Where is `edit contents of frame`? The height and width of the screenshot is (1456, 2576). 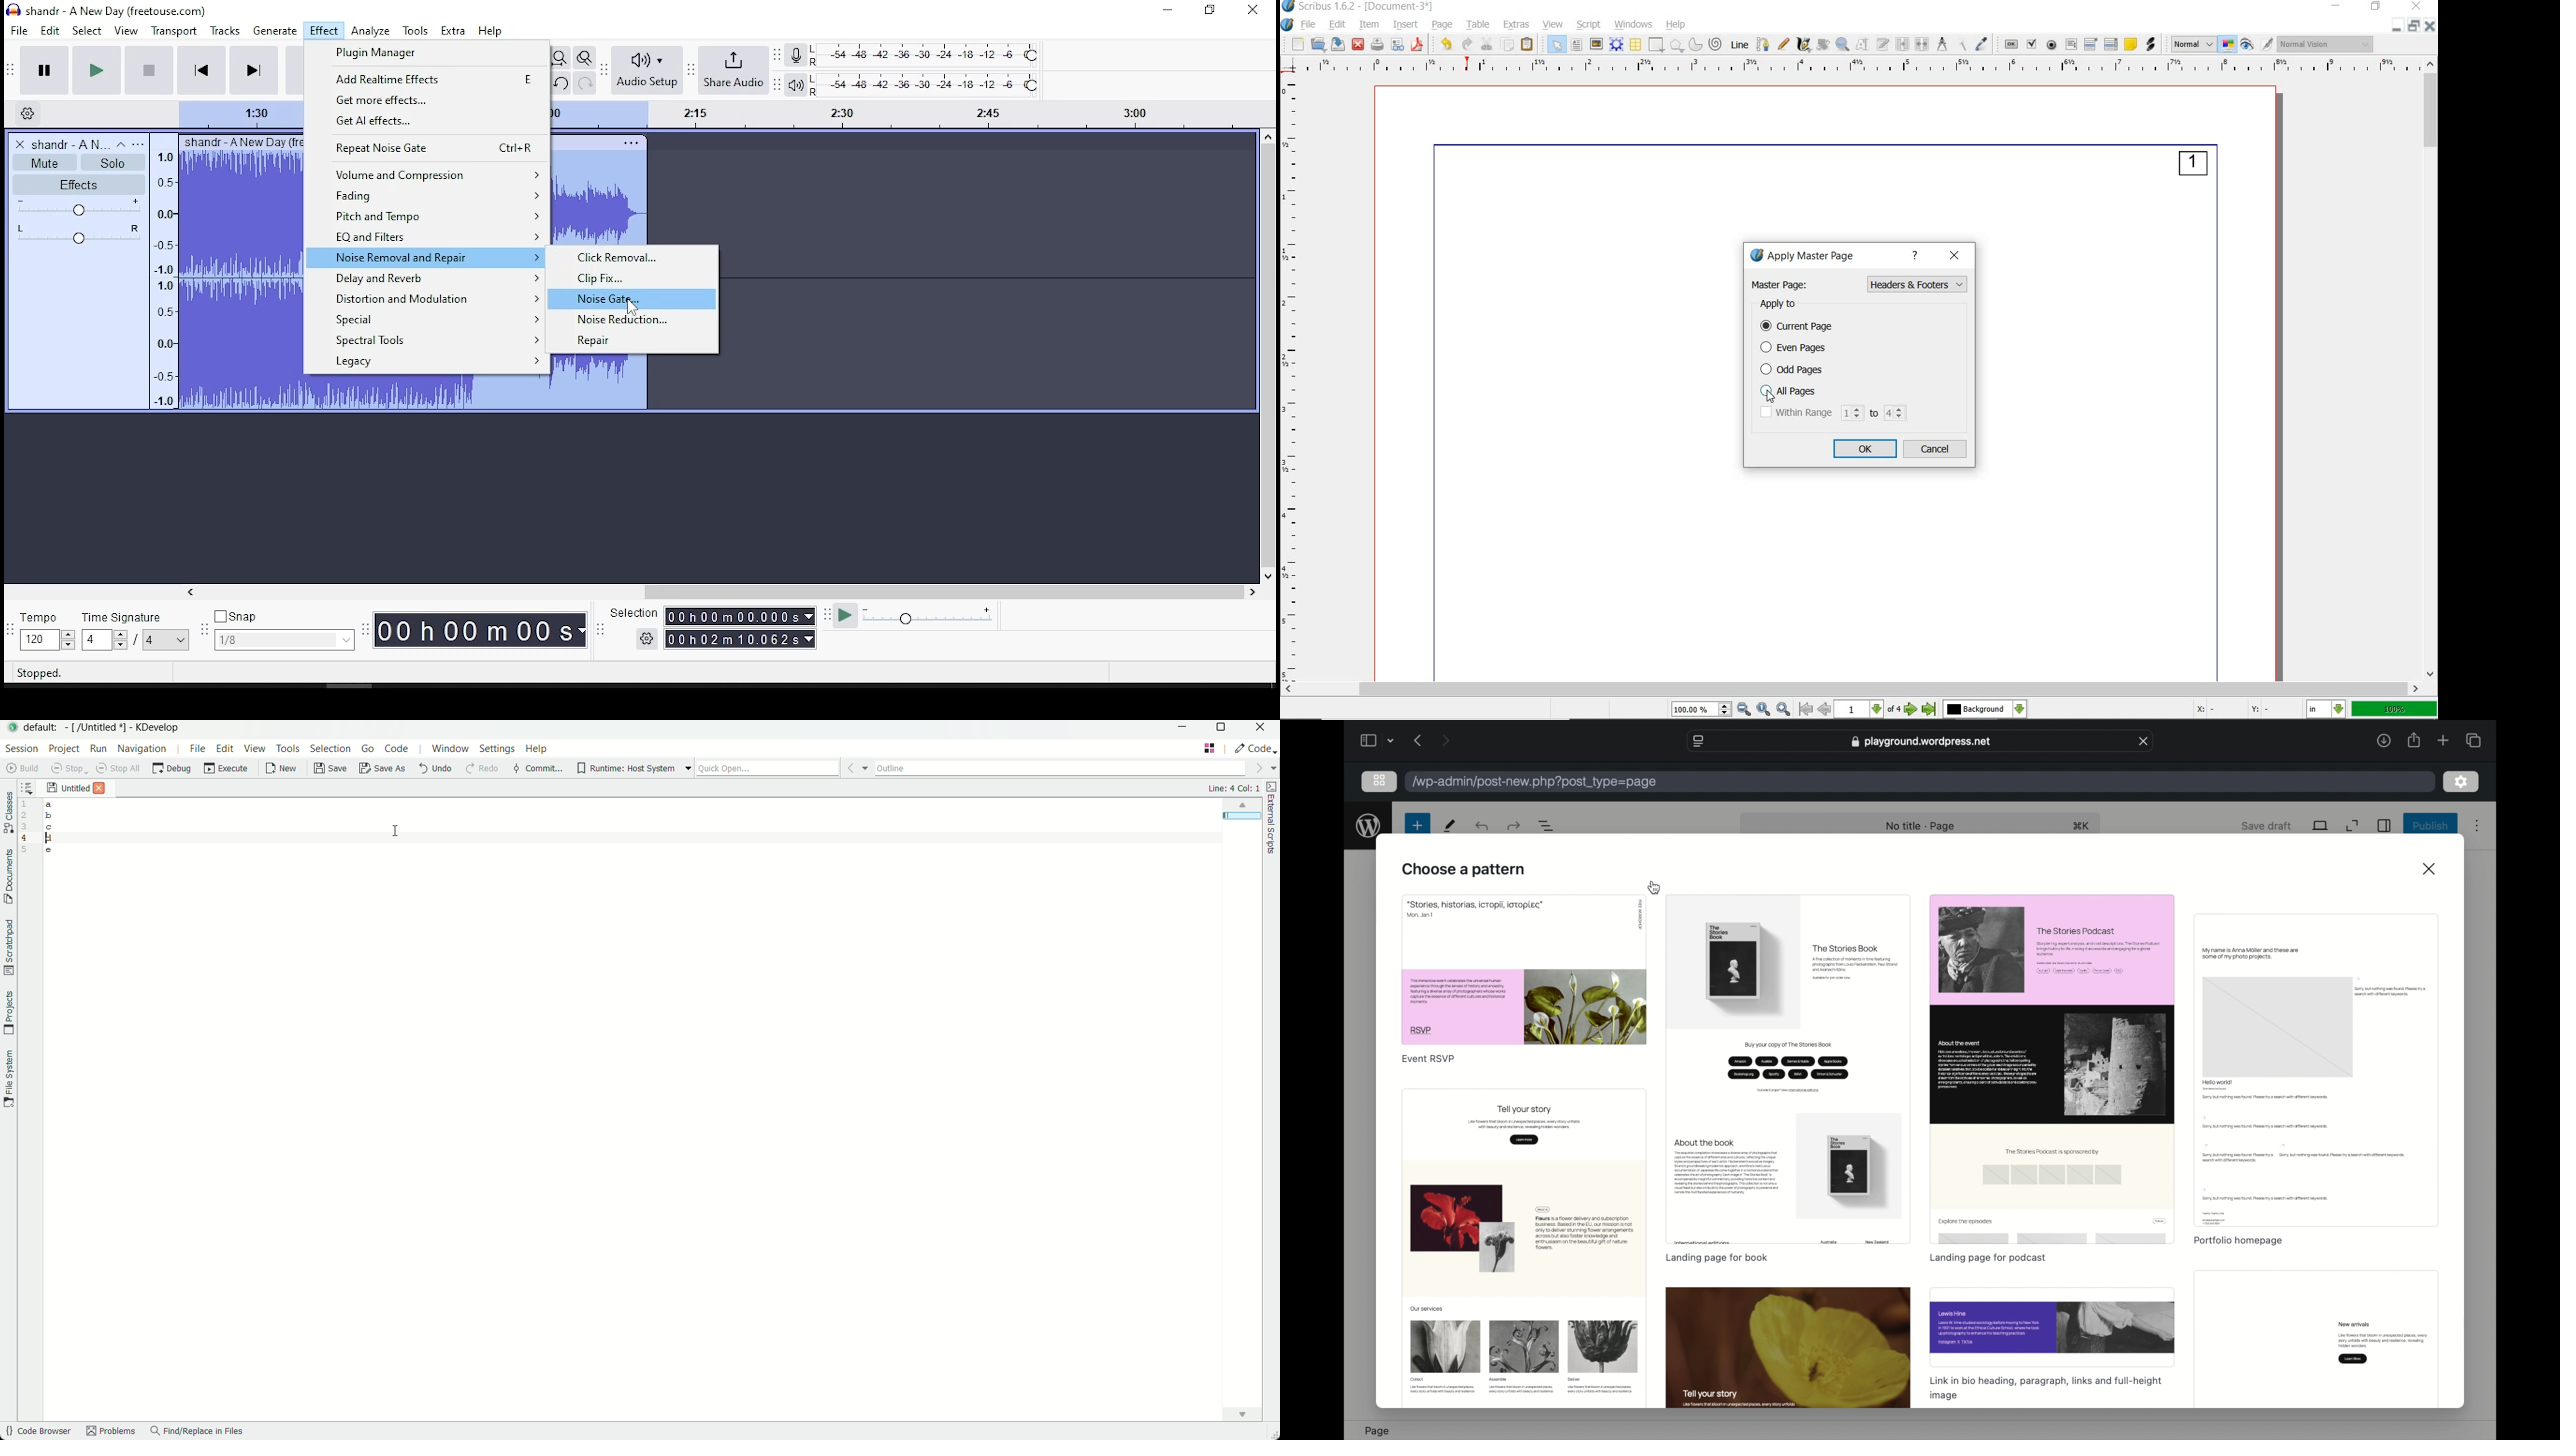
edit contents of frame is located at coordinates (1862, 45).